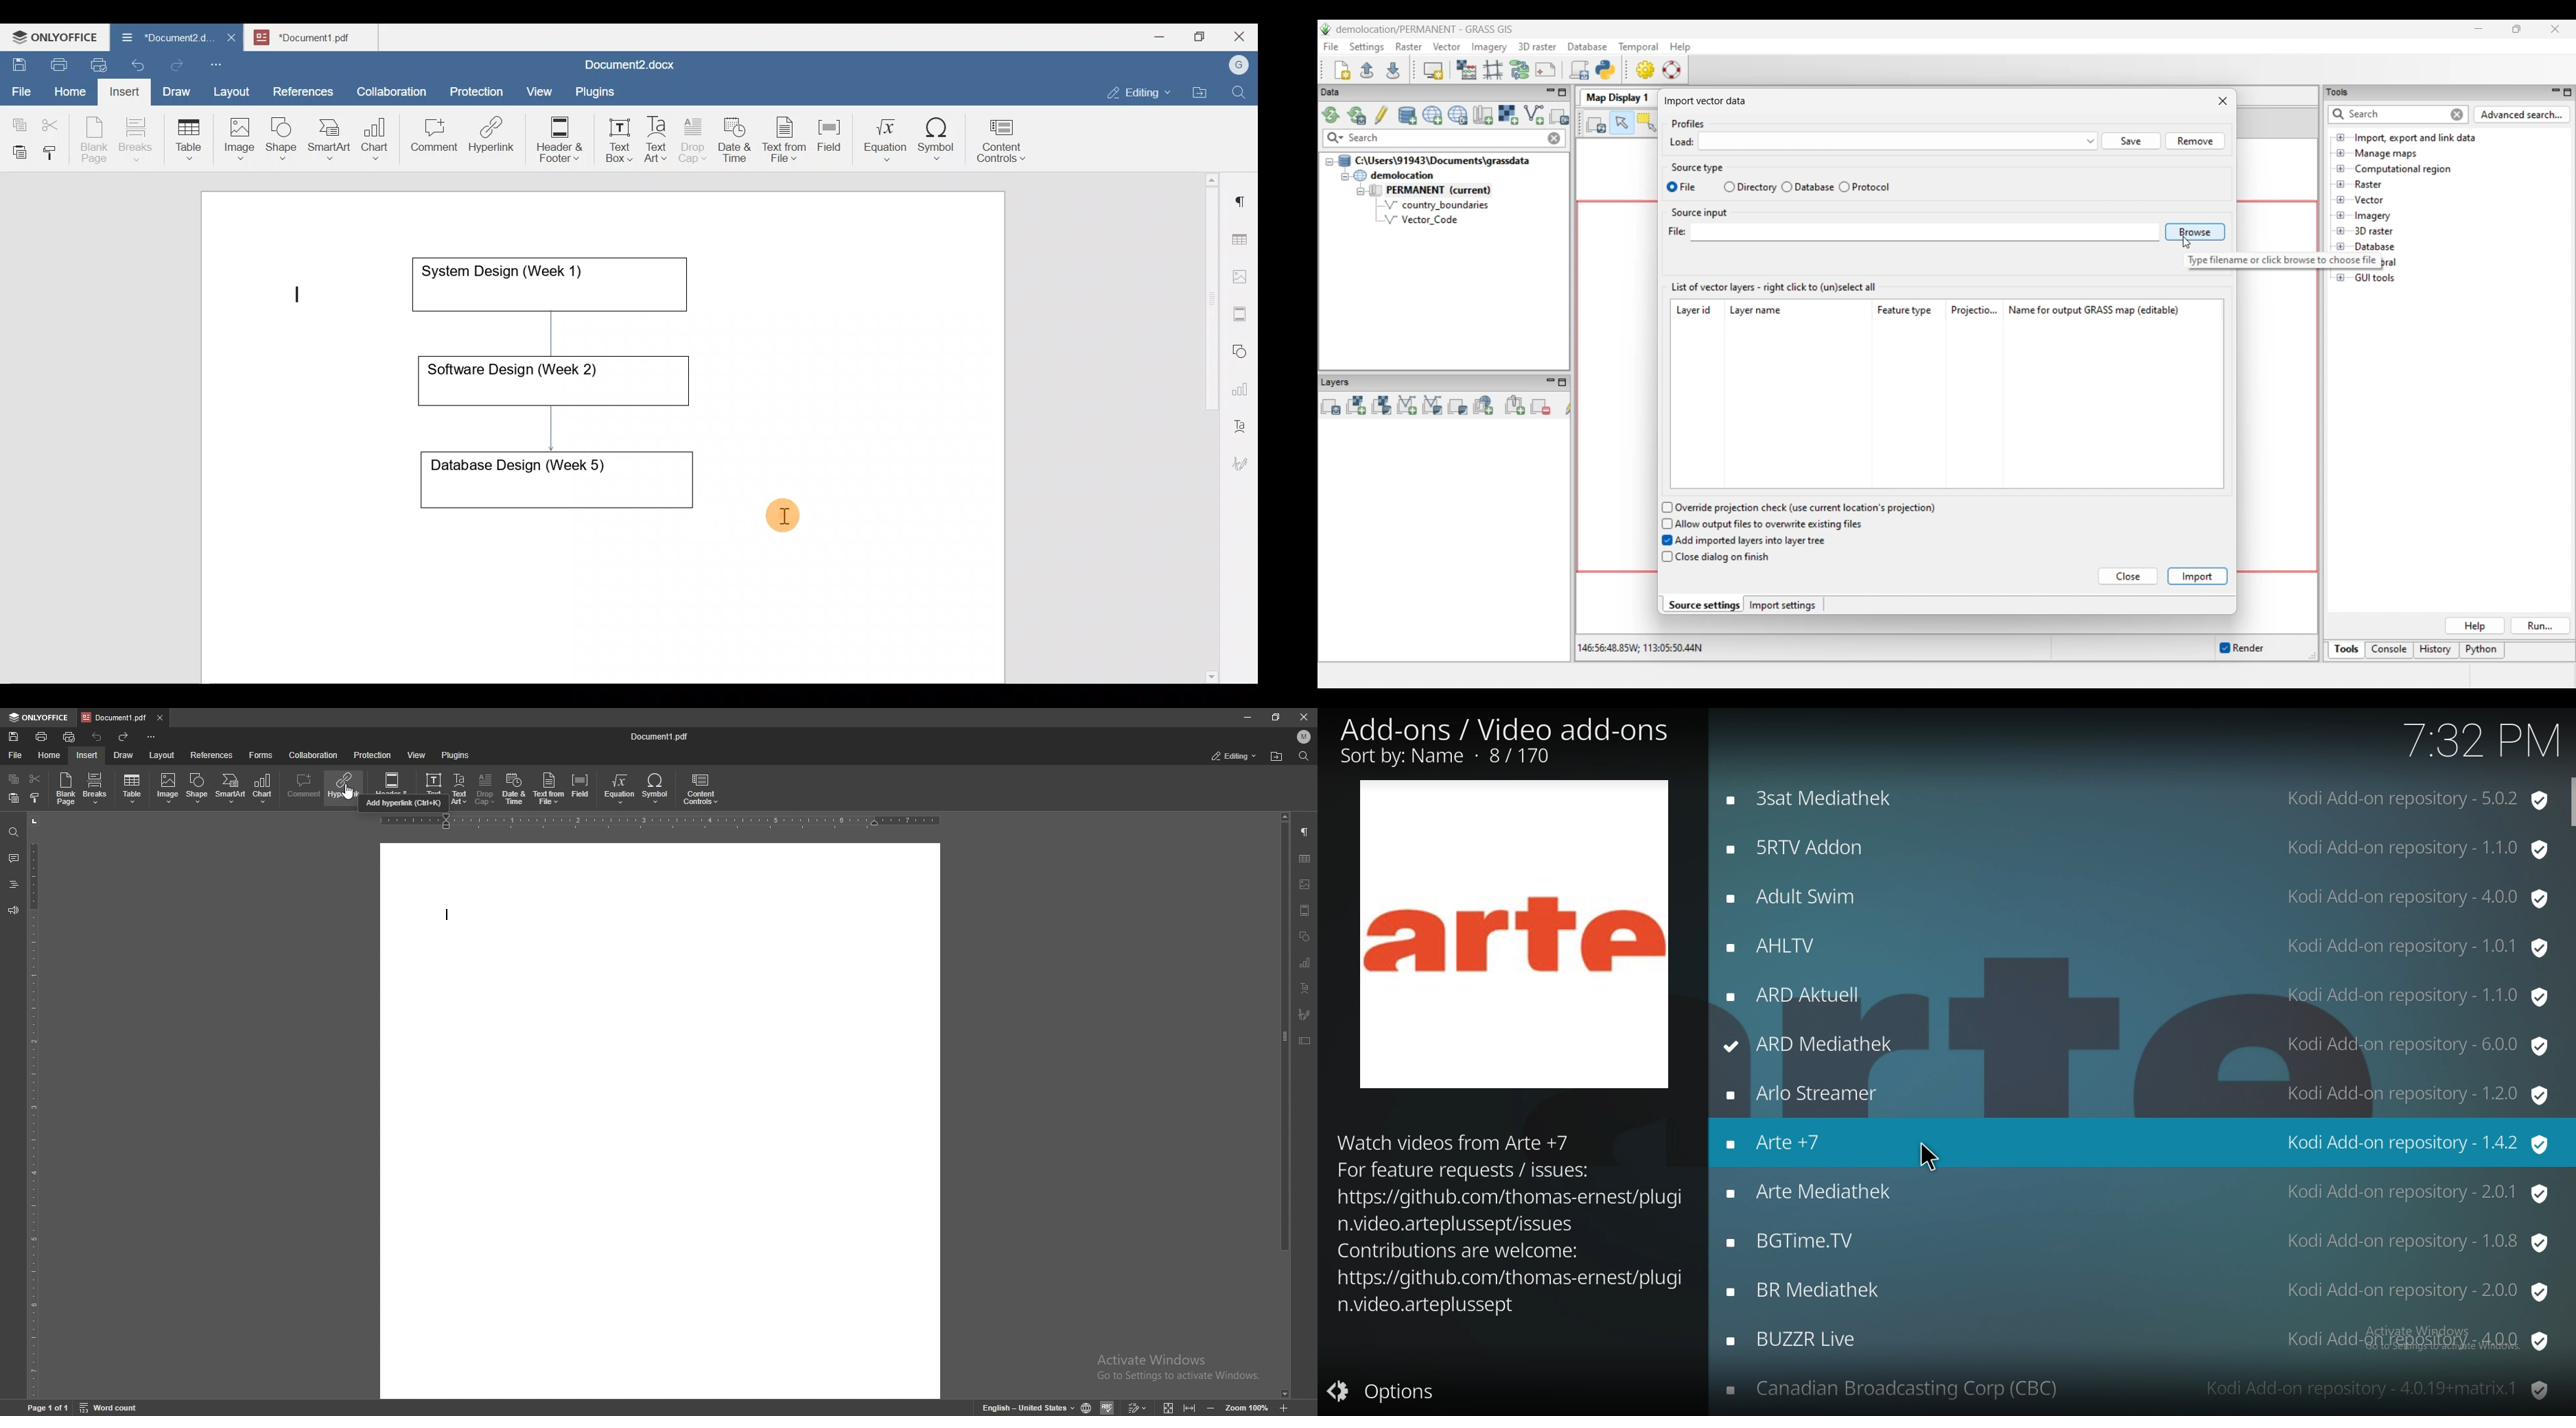  I want to click on Hyperlink, so click(496, 138).